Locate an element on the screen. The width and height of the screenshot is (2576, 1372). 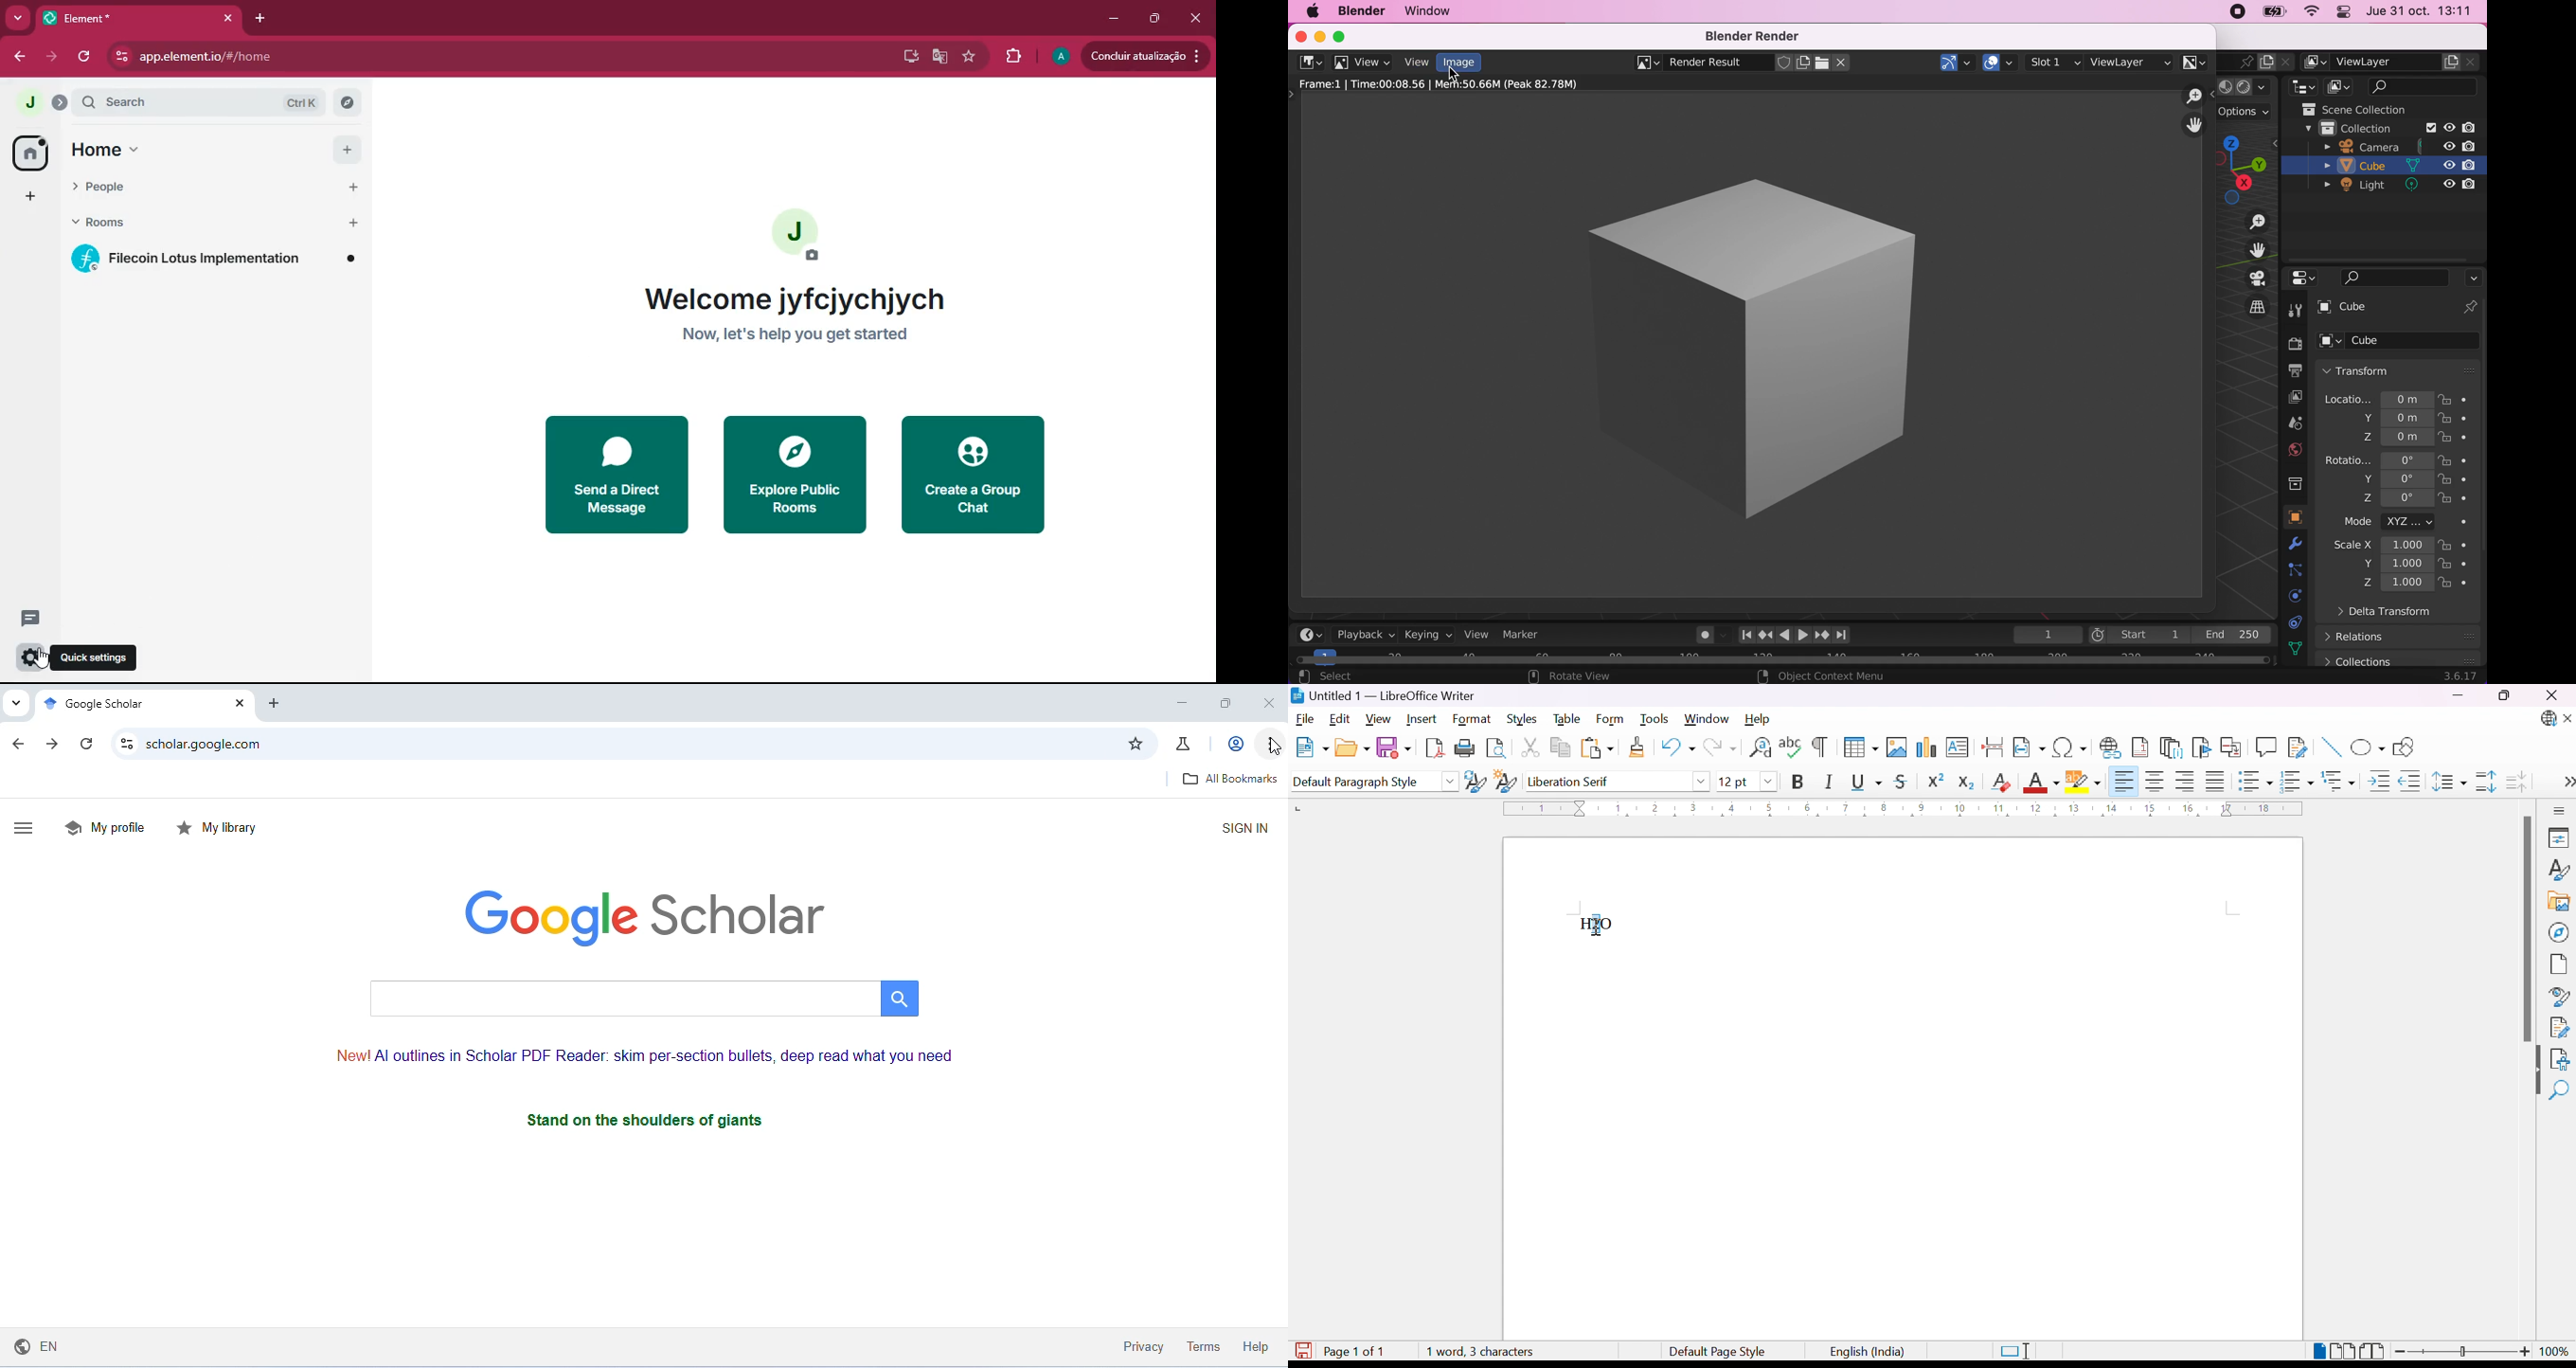
refresh is located at coordinates (86, 57).